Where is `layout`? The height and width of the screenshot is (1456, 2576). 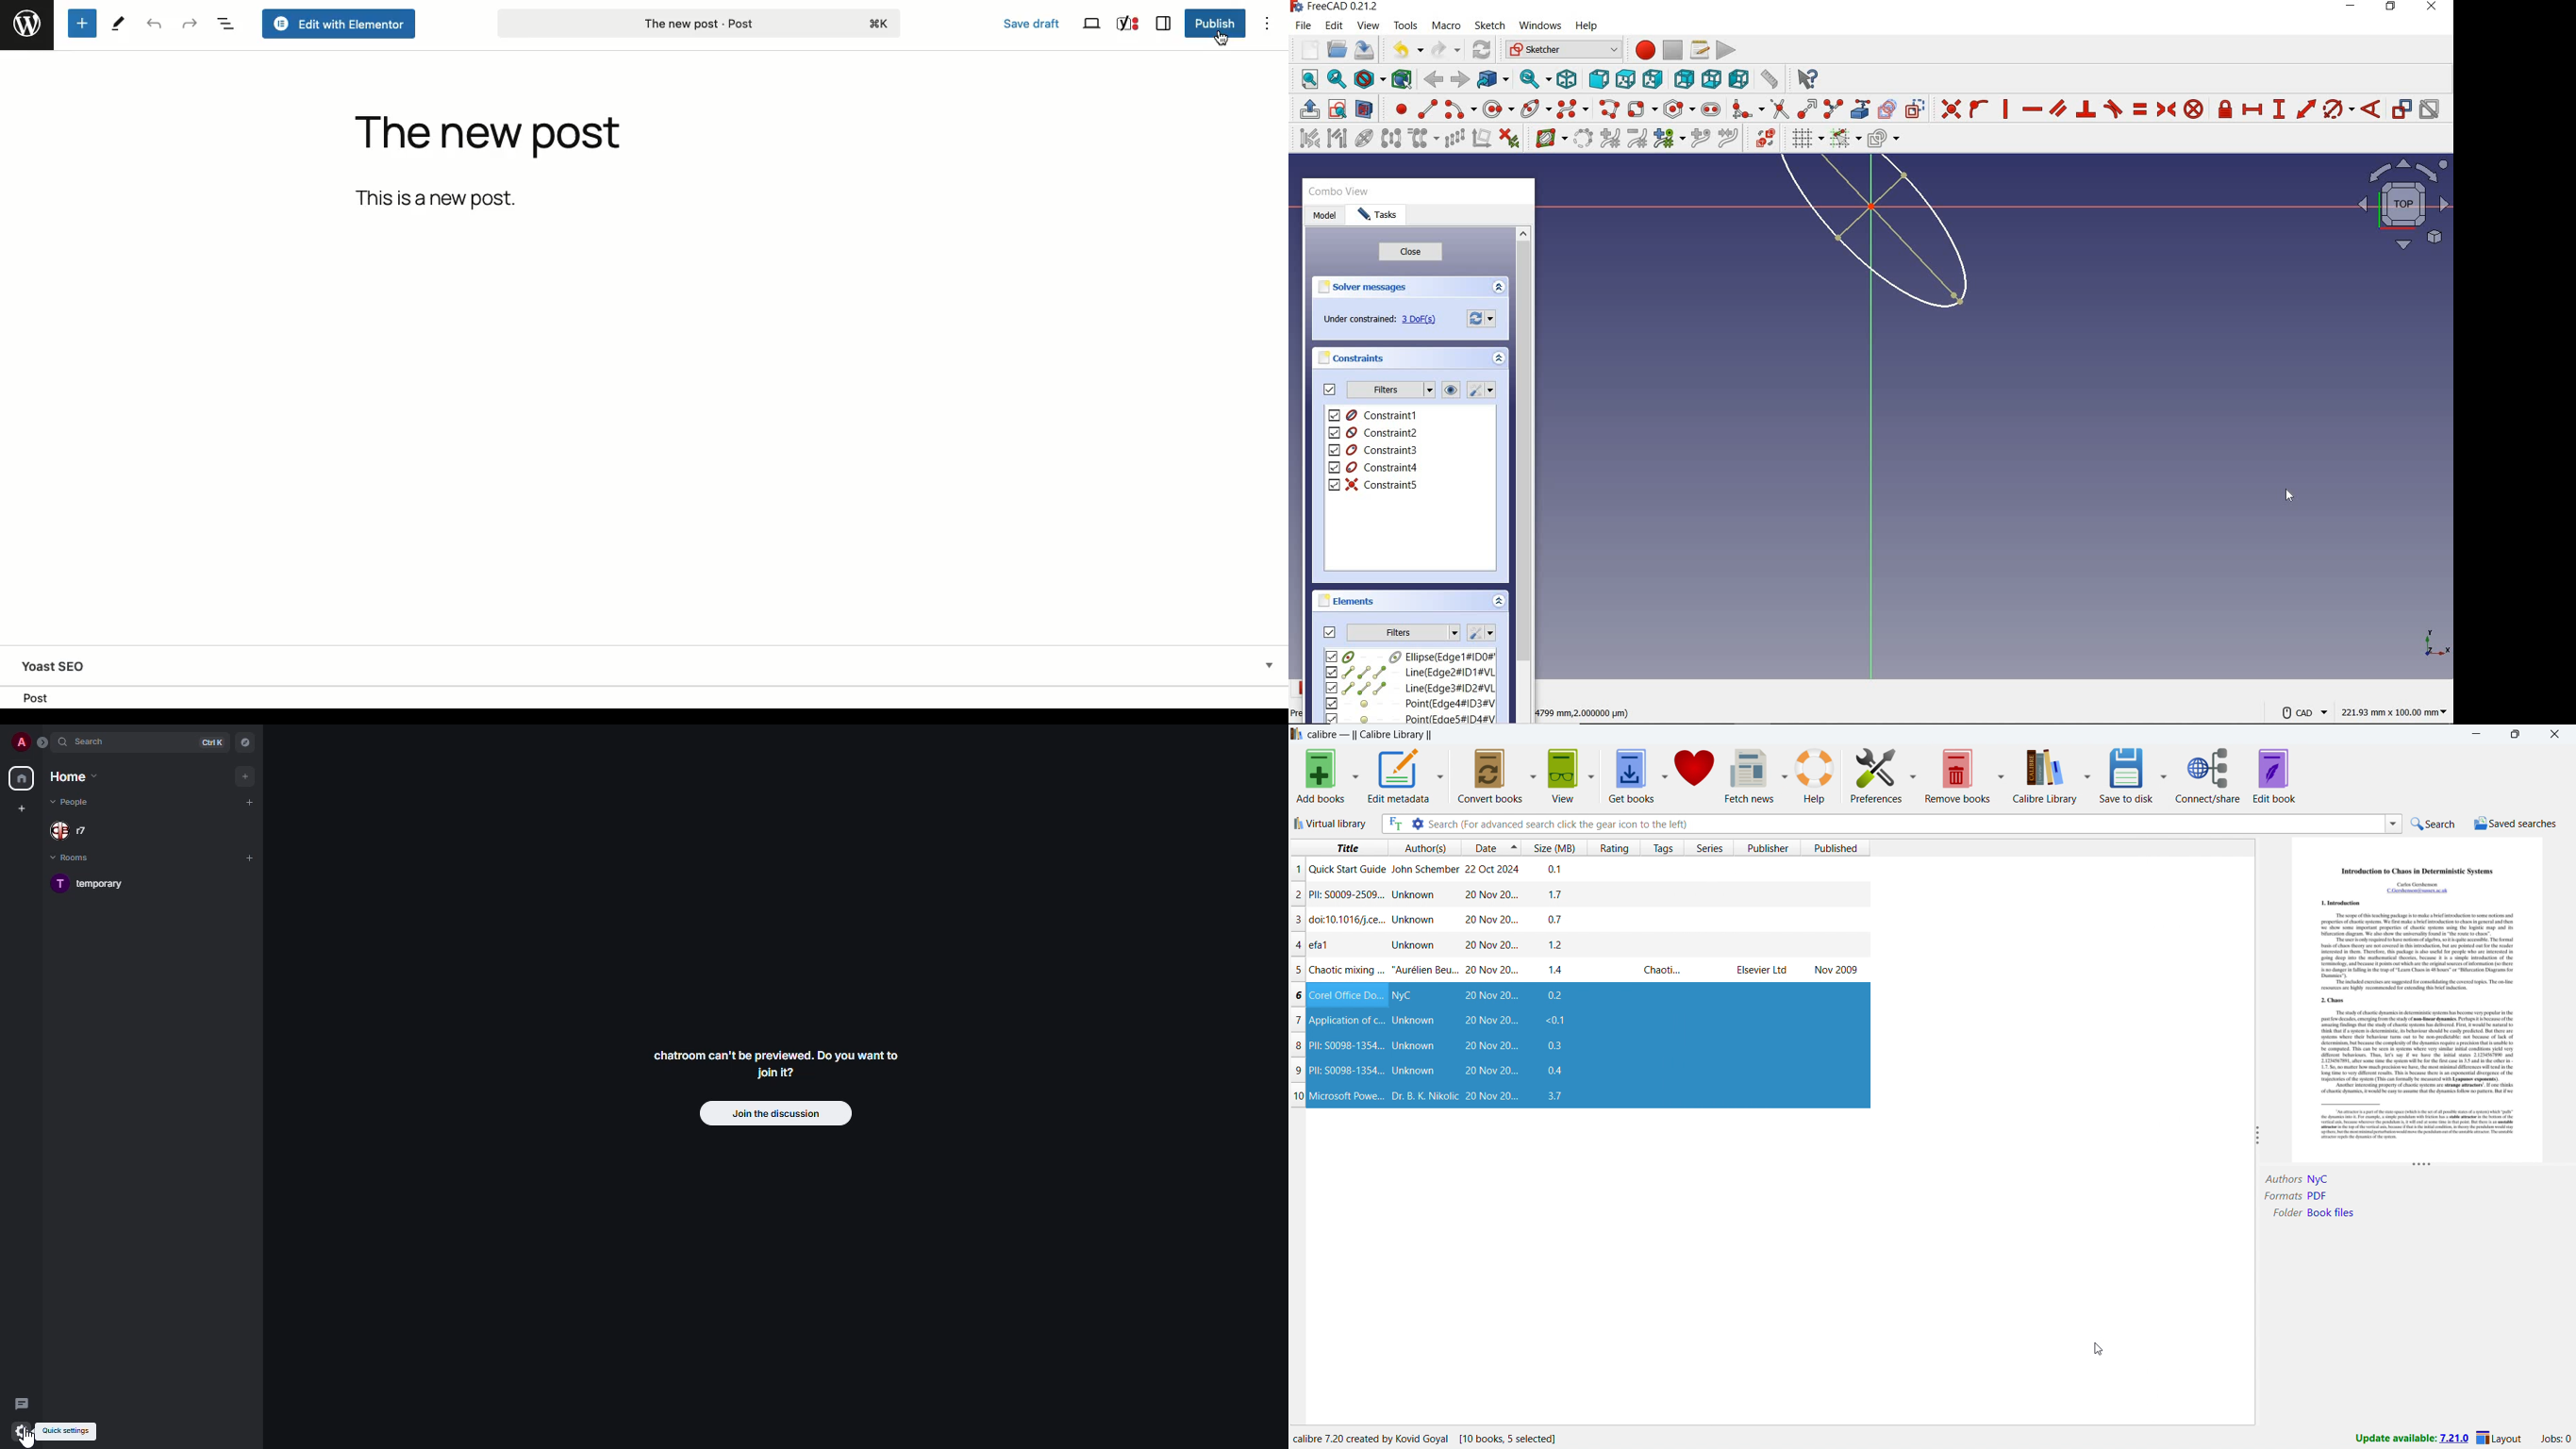 layout is located at coordinates (2501, 1438).